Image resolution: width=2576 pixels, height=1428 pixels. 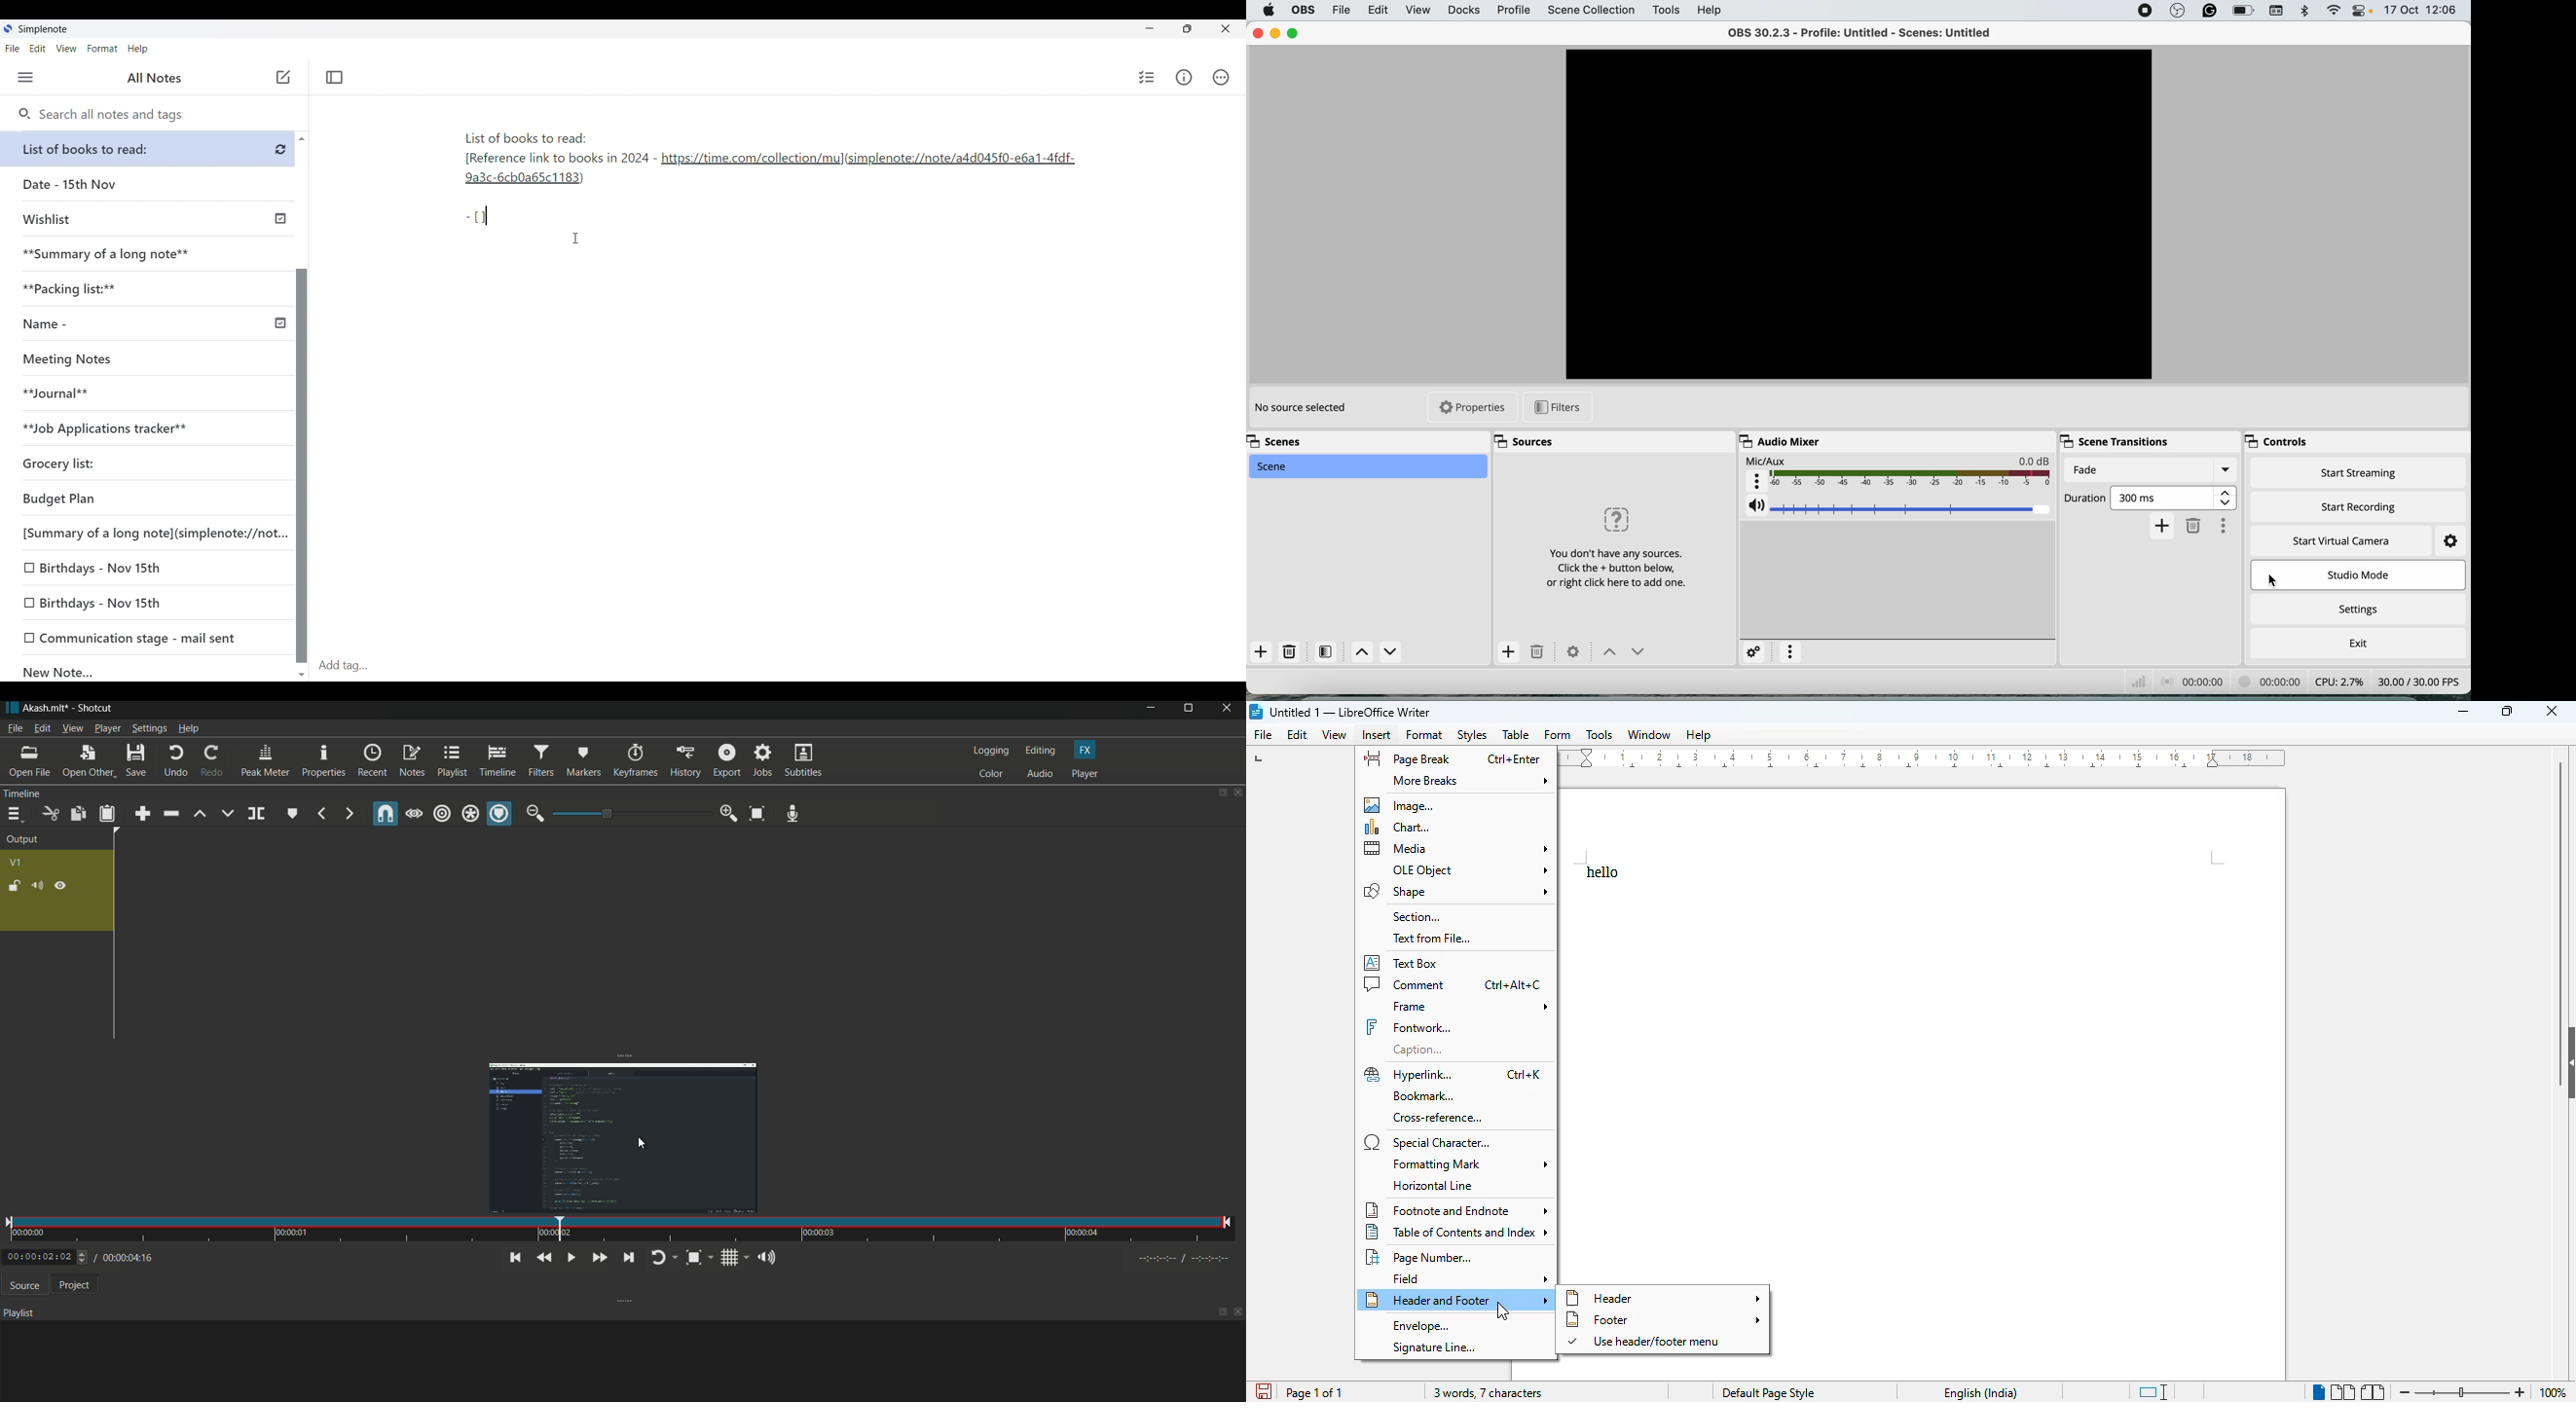 I want to click on create/edit marker, so click(x=291, y=813).